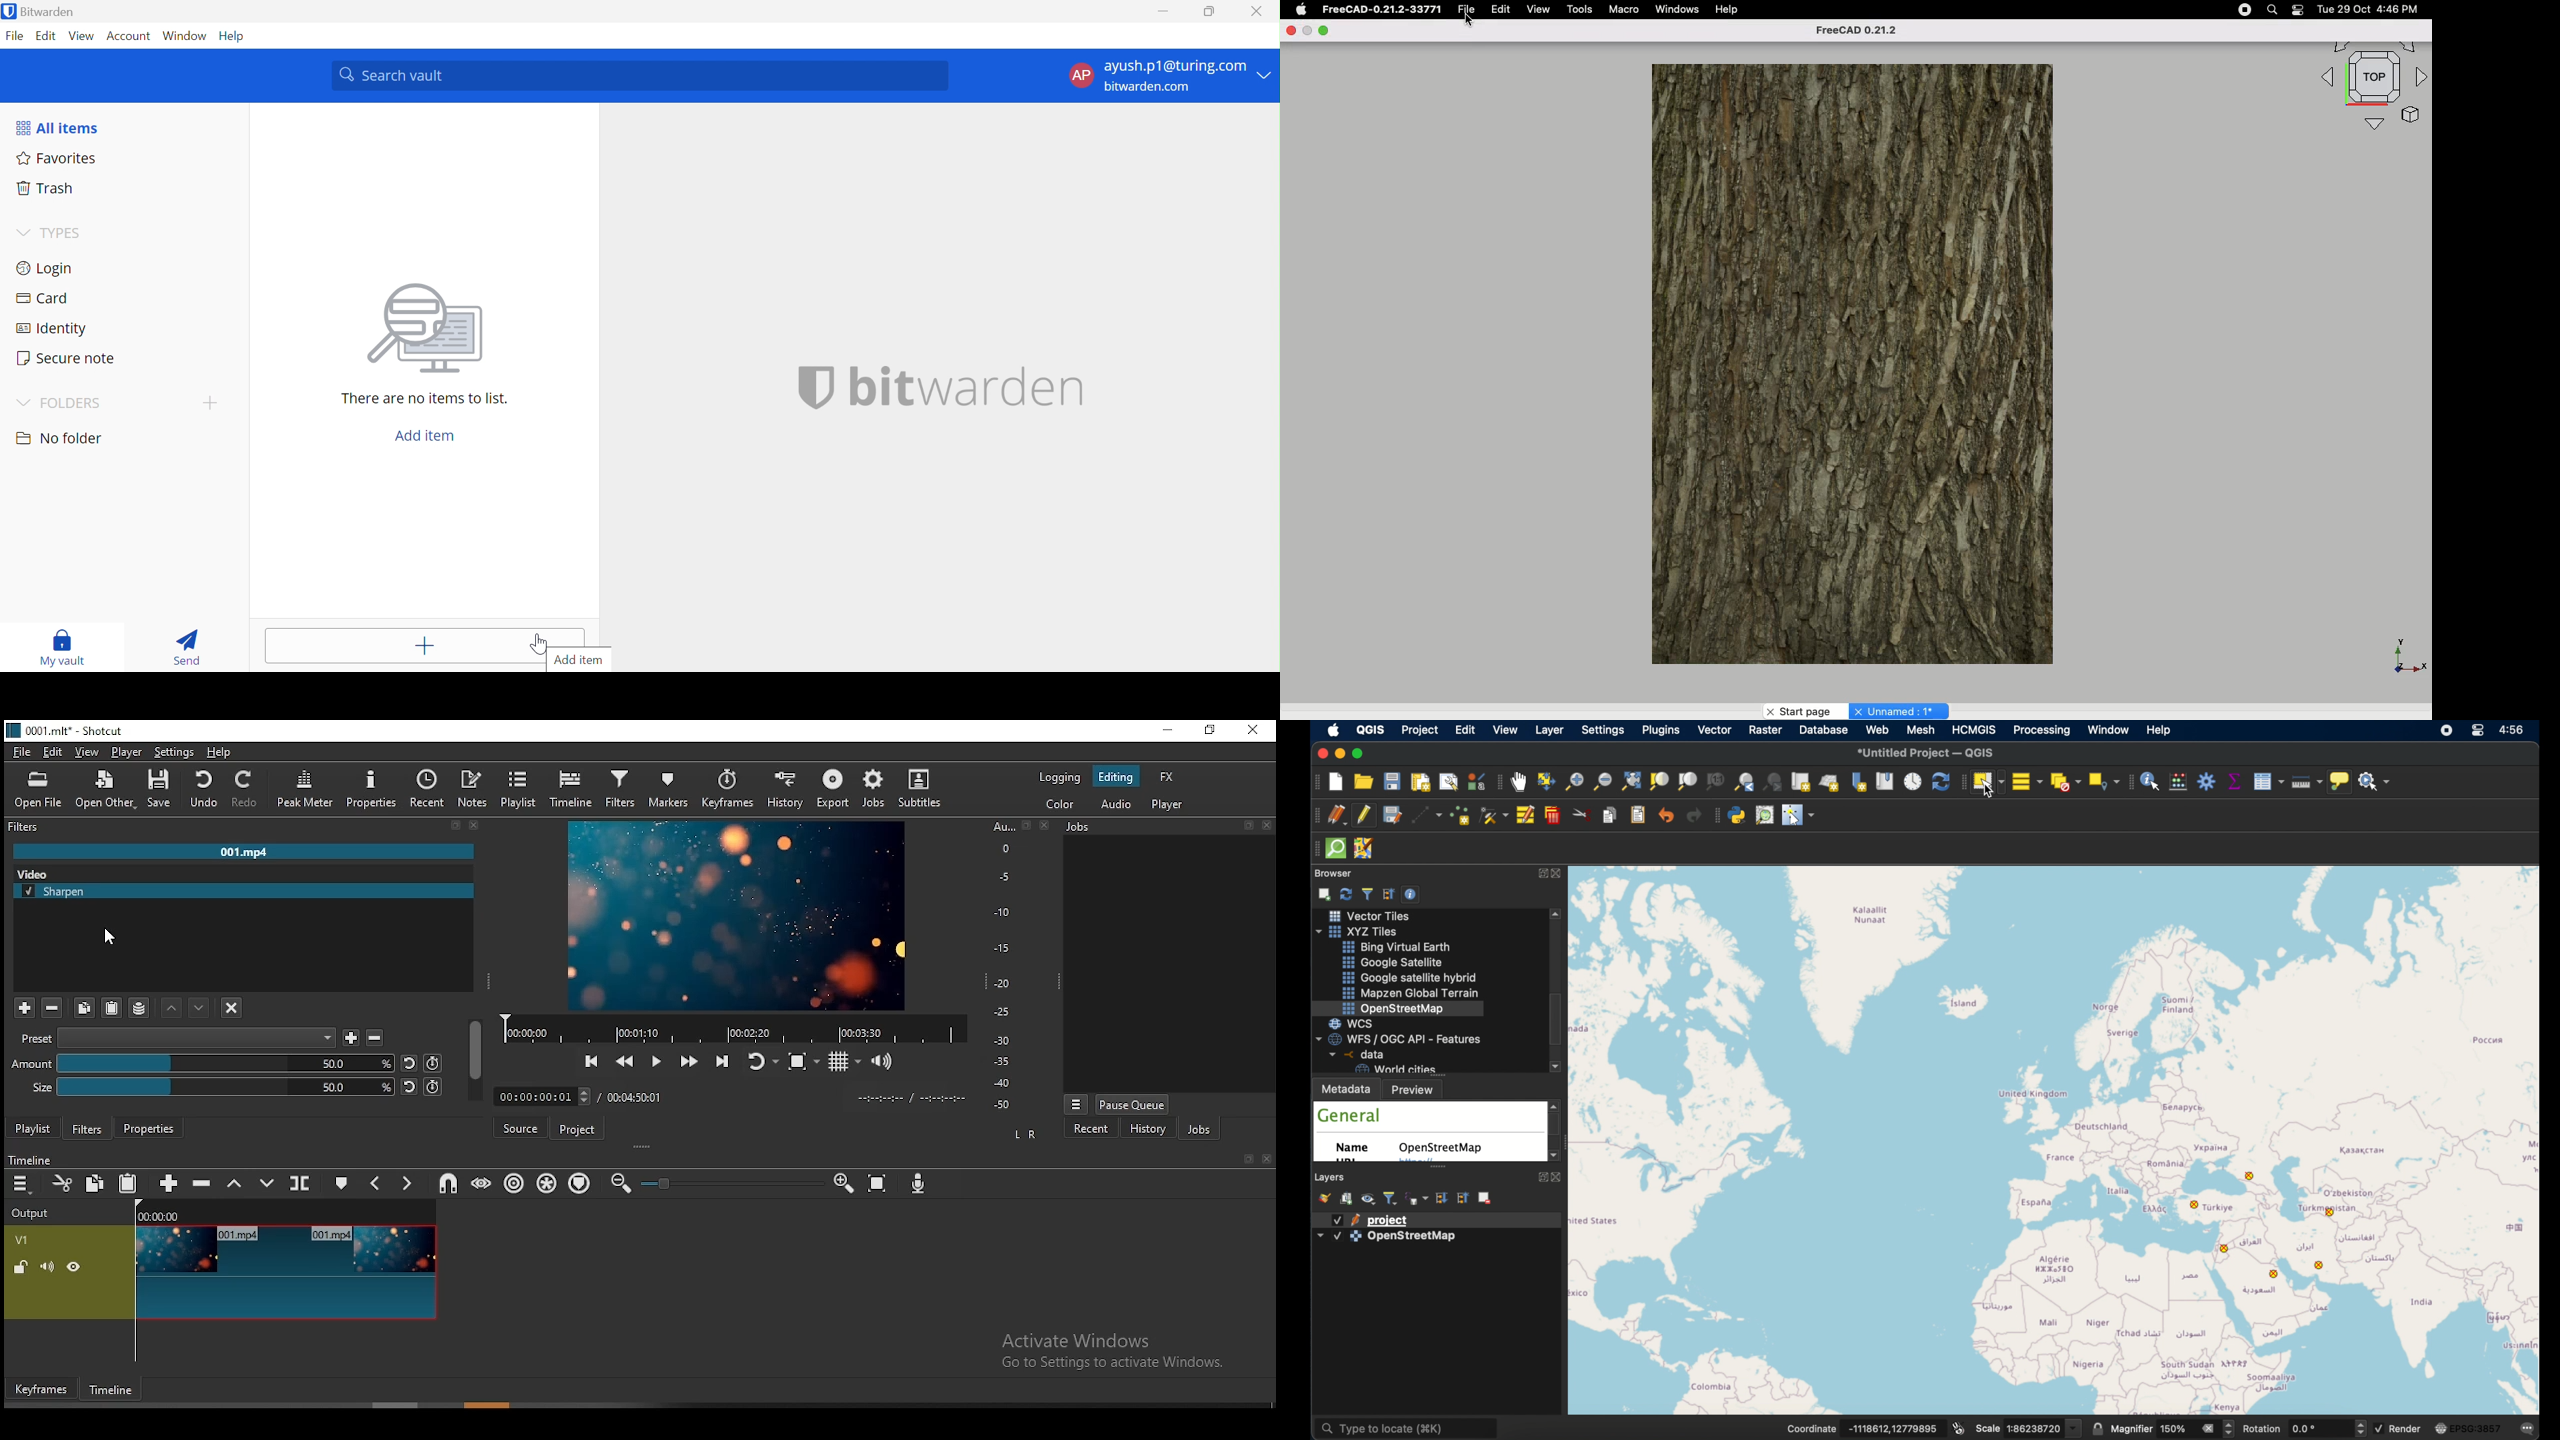  What do you see at coordinates (911, 1097) in the screenshot?
I see `timer format` at bounding box center [911, 1097].